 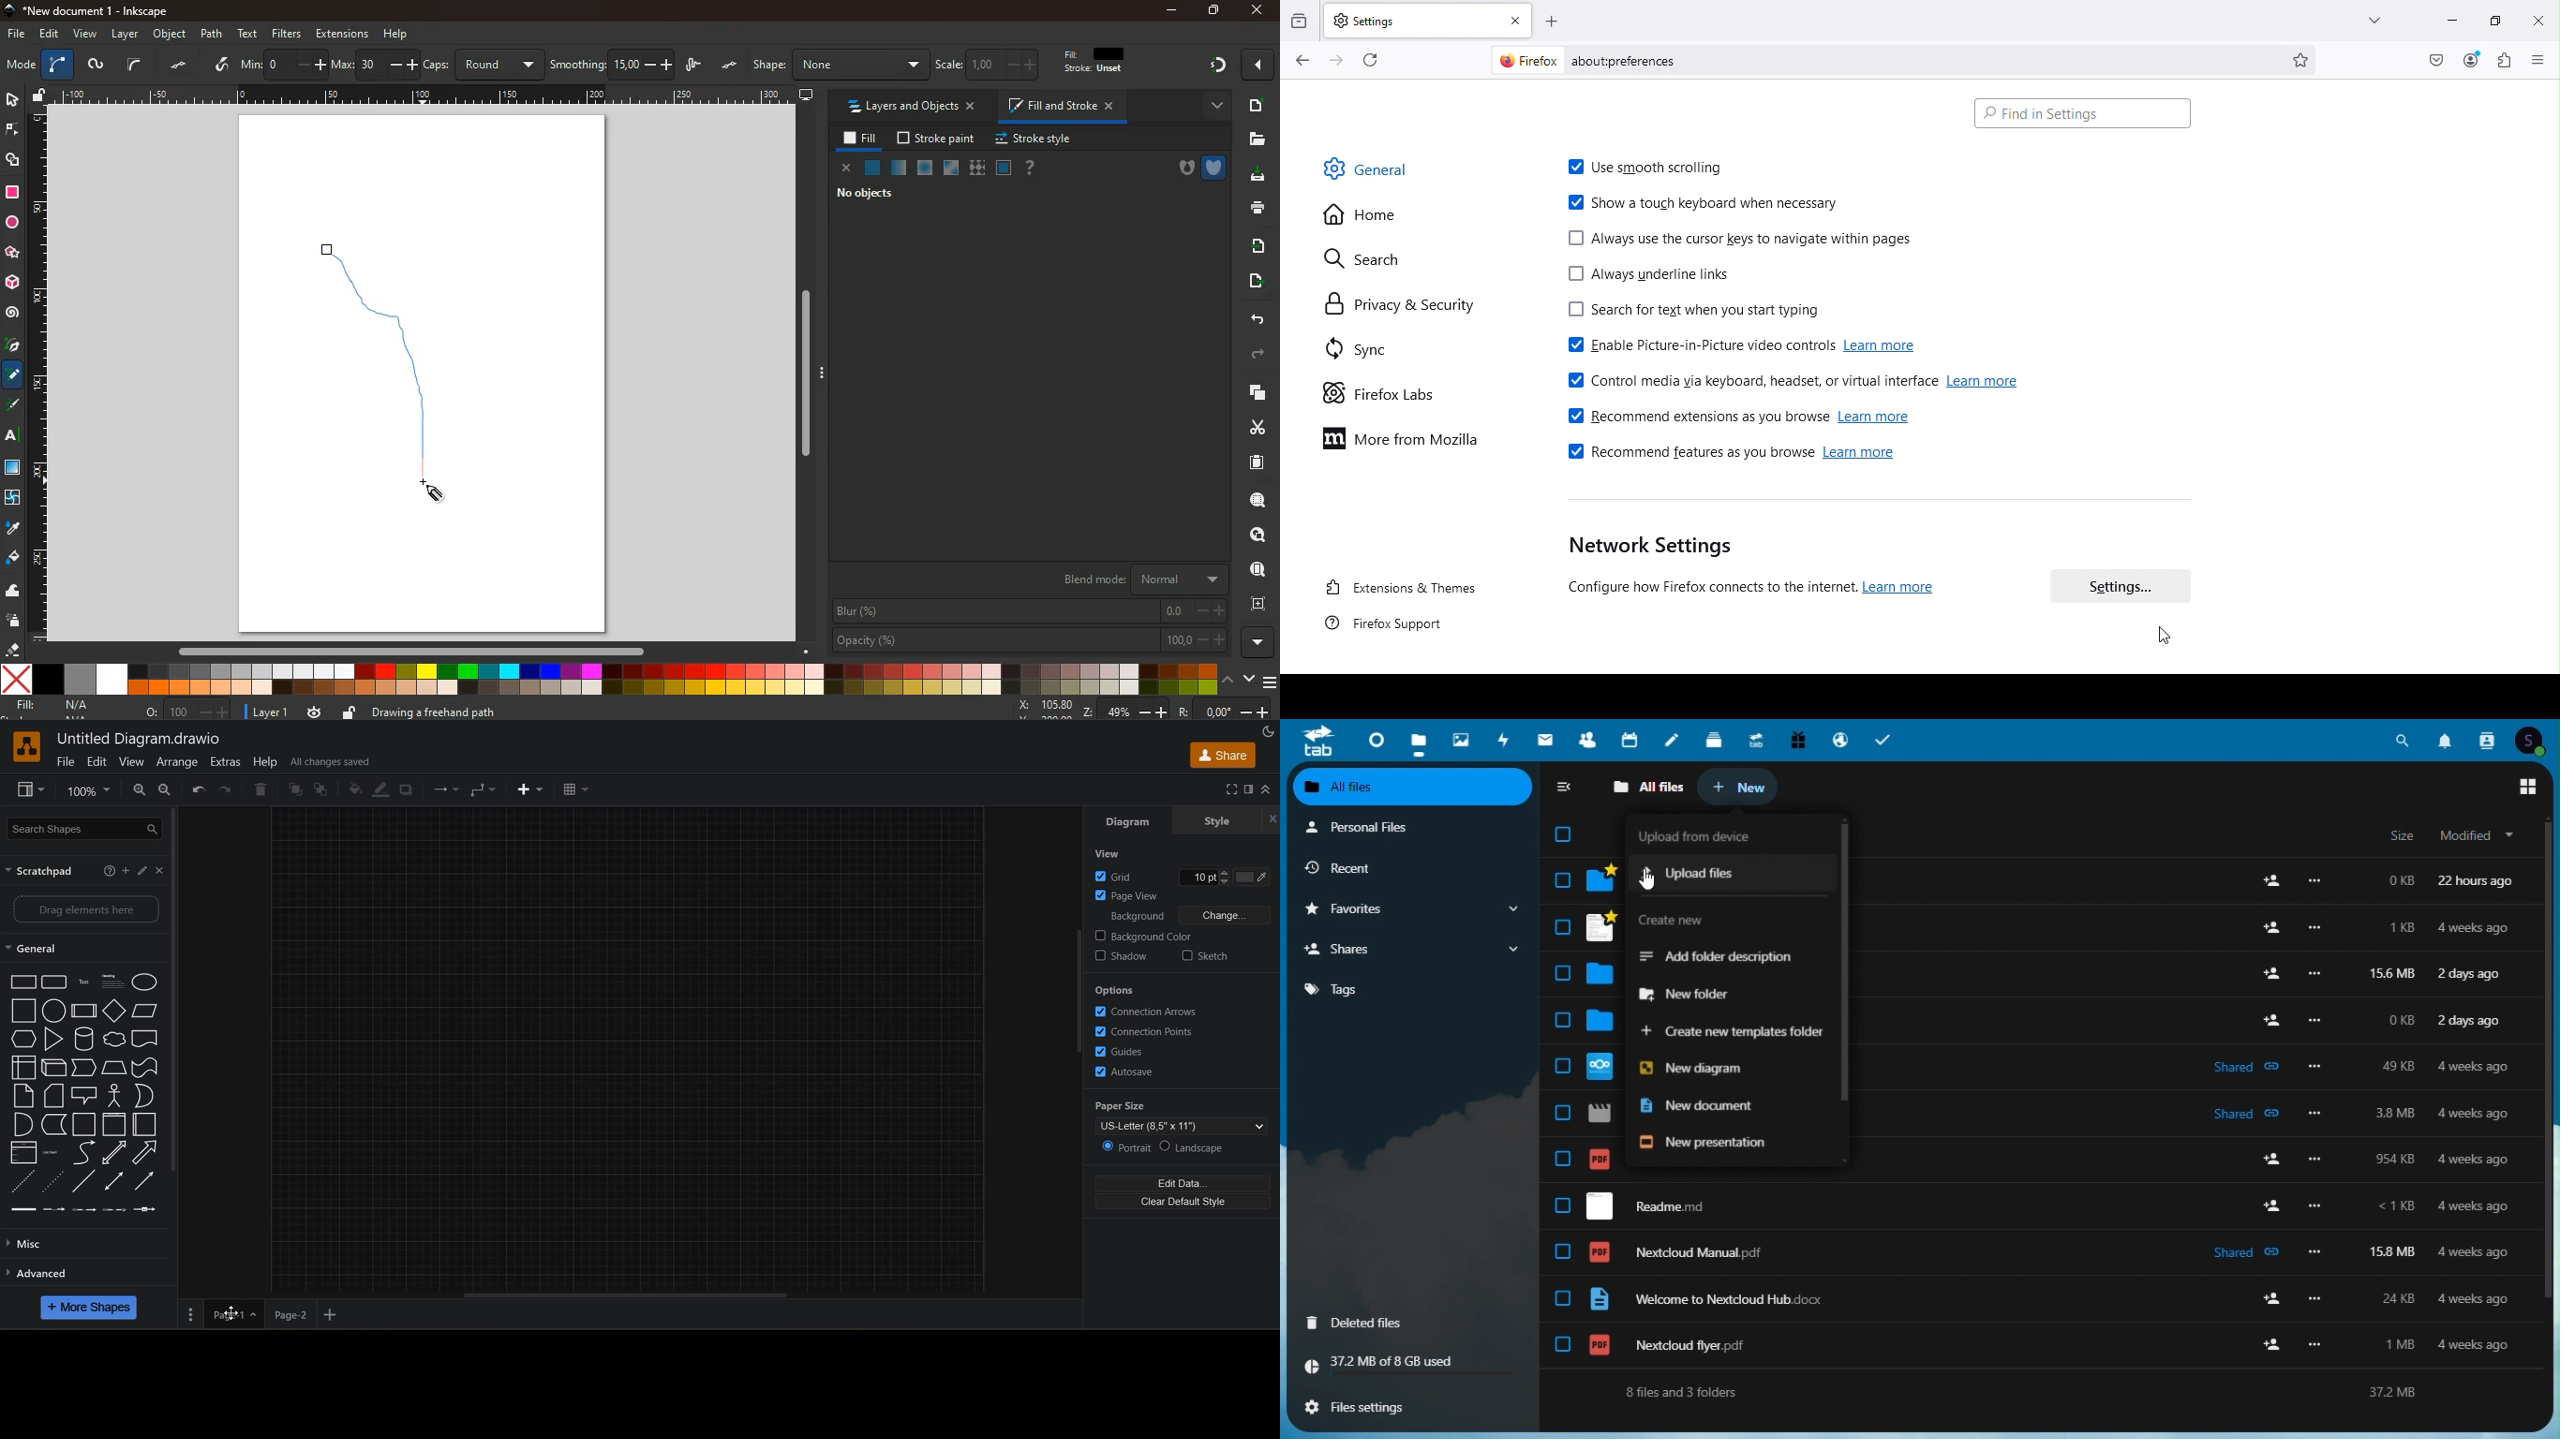 I want to click on all files, so click(x=1647, y=787).